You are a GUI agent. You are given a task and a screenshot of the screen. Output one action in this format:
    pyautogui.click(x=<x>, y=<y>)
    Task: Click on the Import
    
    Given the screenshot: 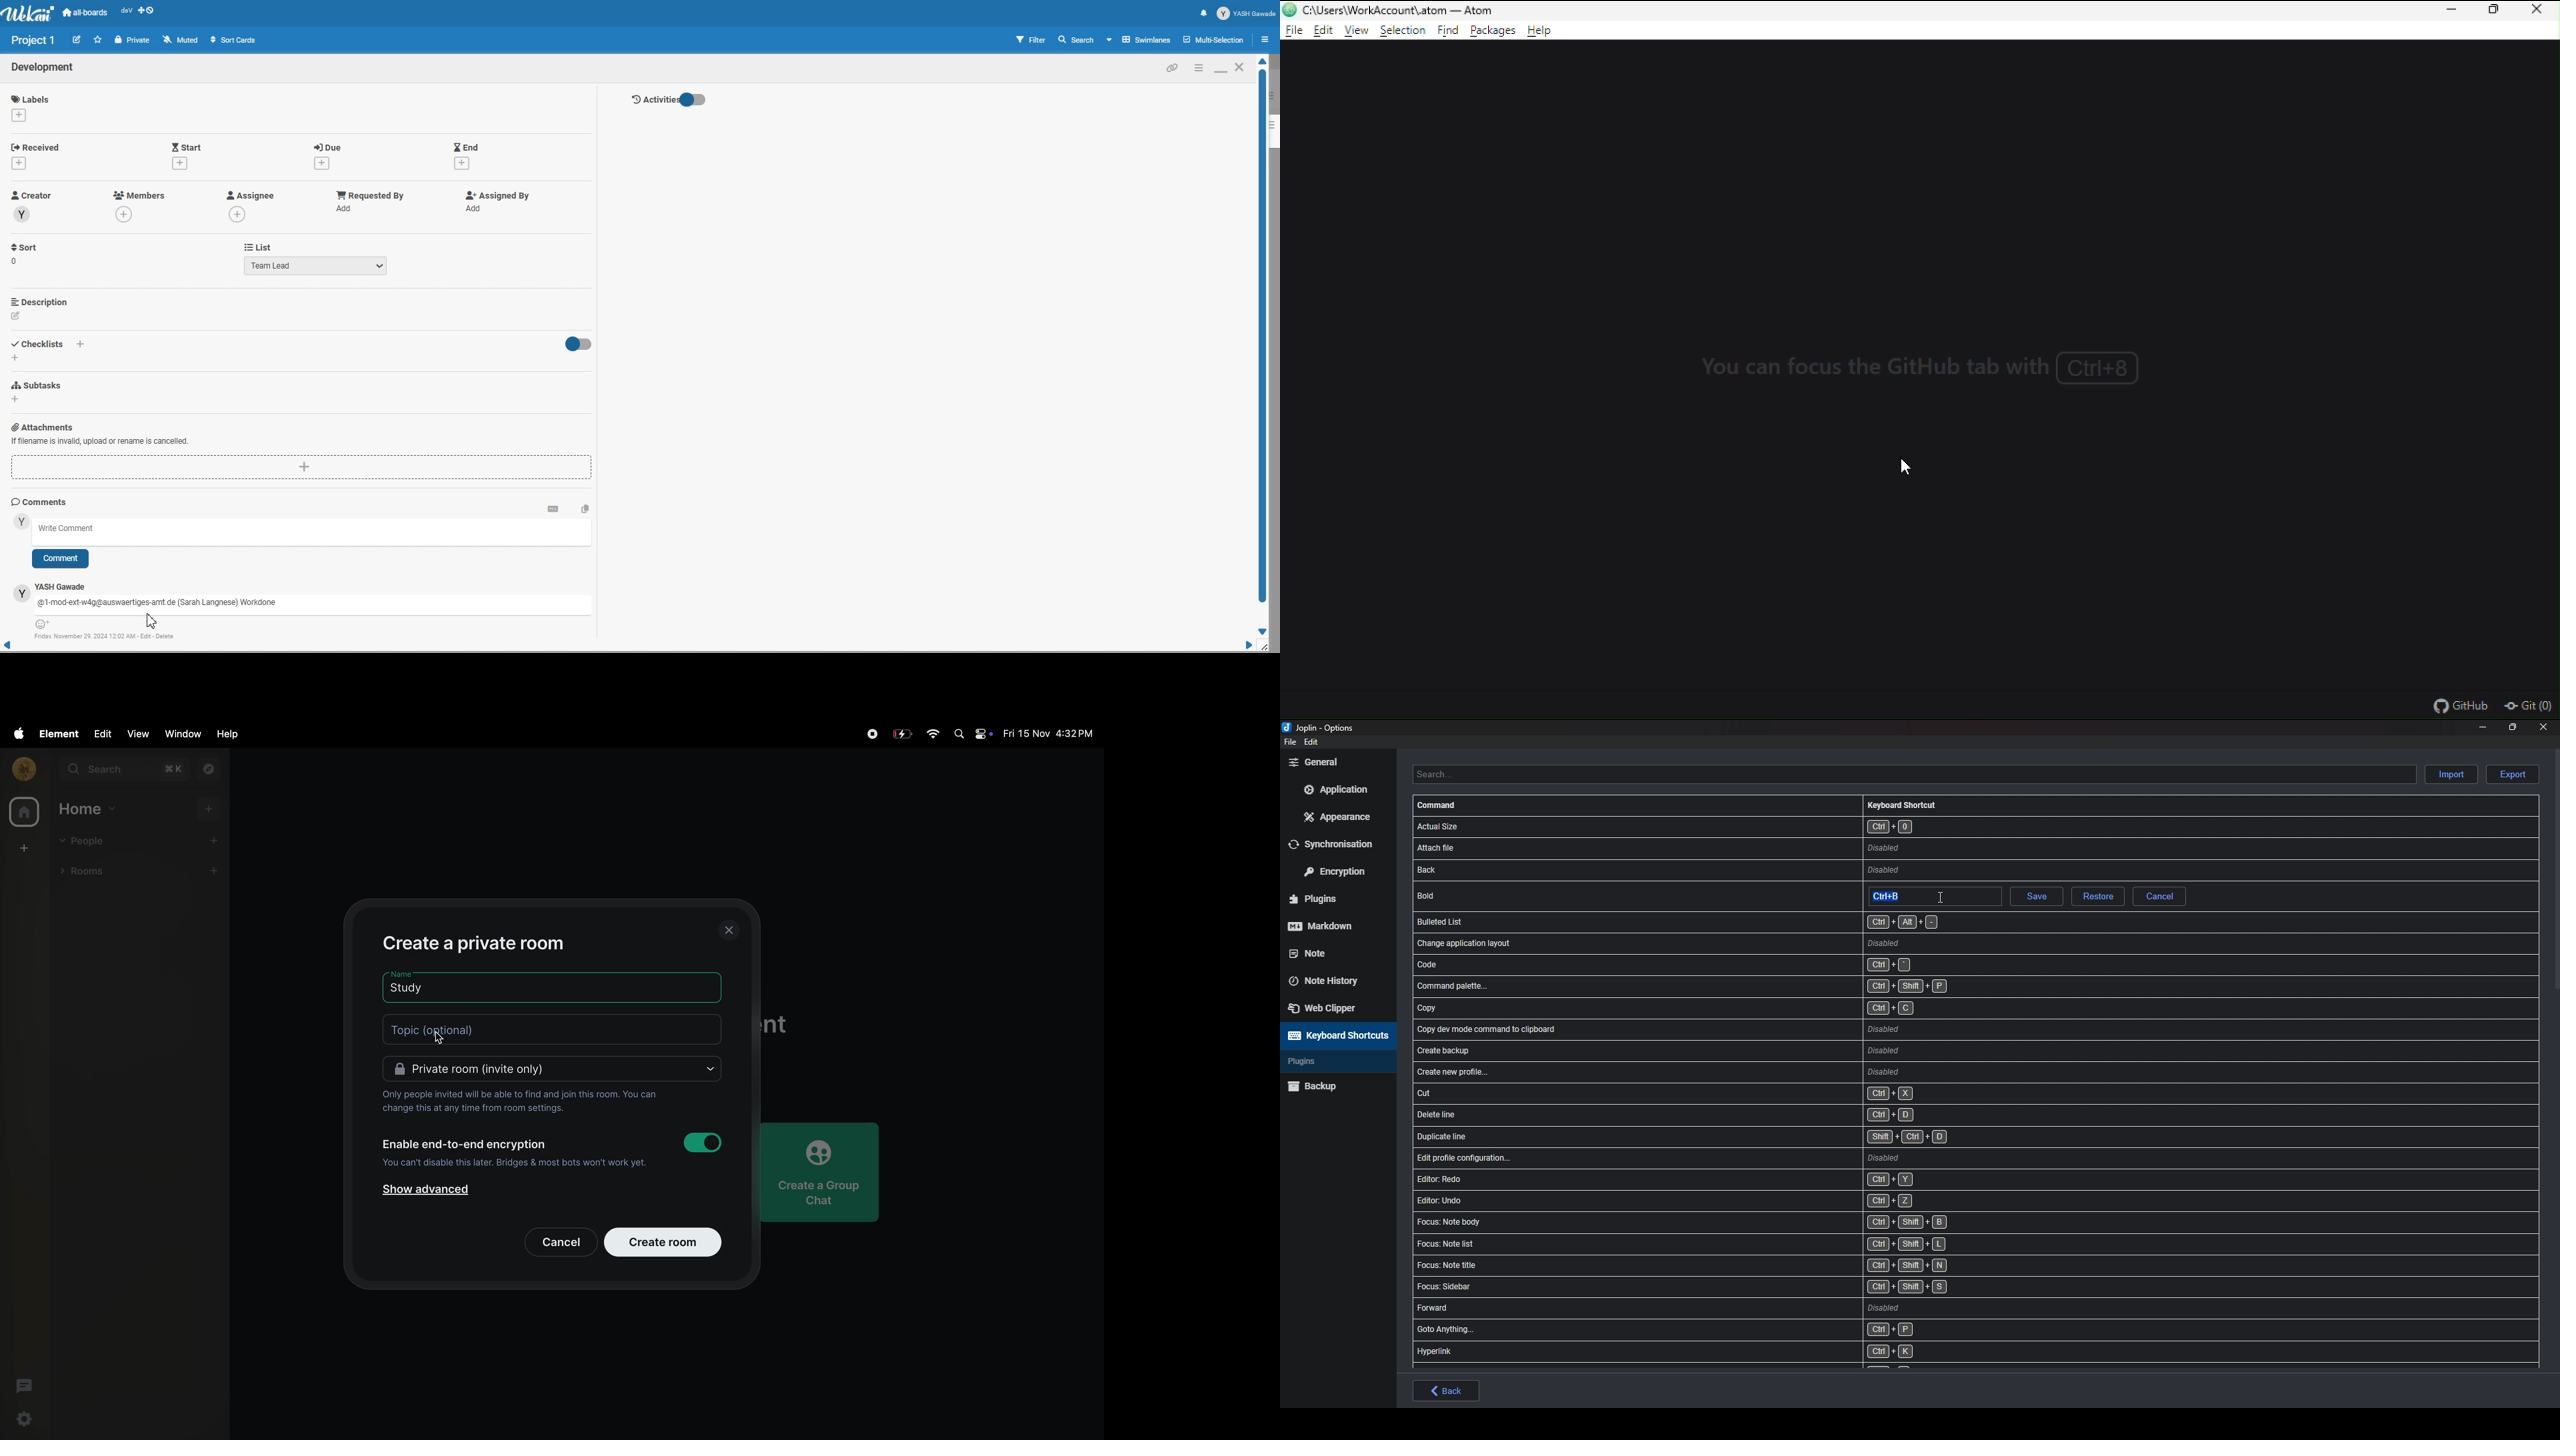 What is the action you would take?
    pyautogui.click(x=2453, y=773)
    